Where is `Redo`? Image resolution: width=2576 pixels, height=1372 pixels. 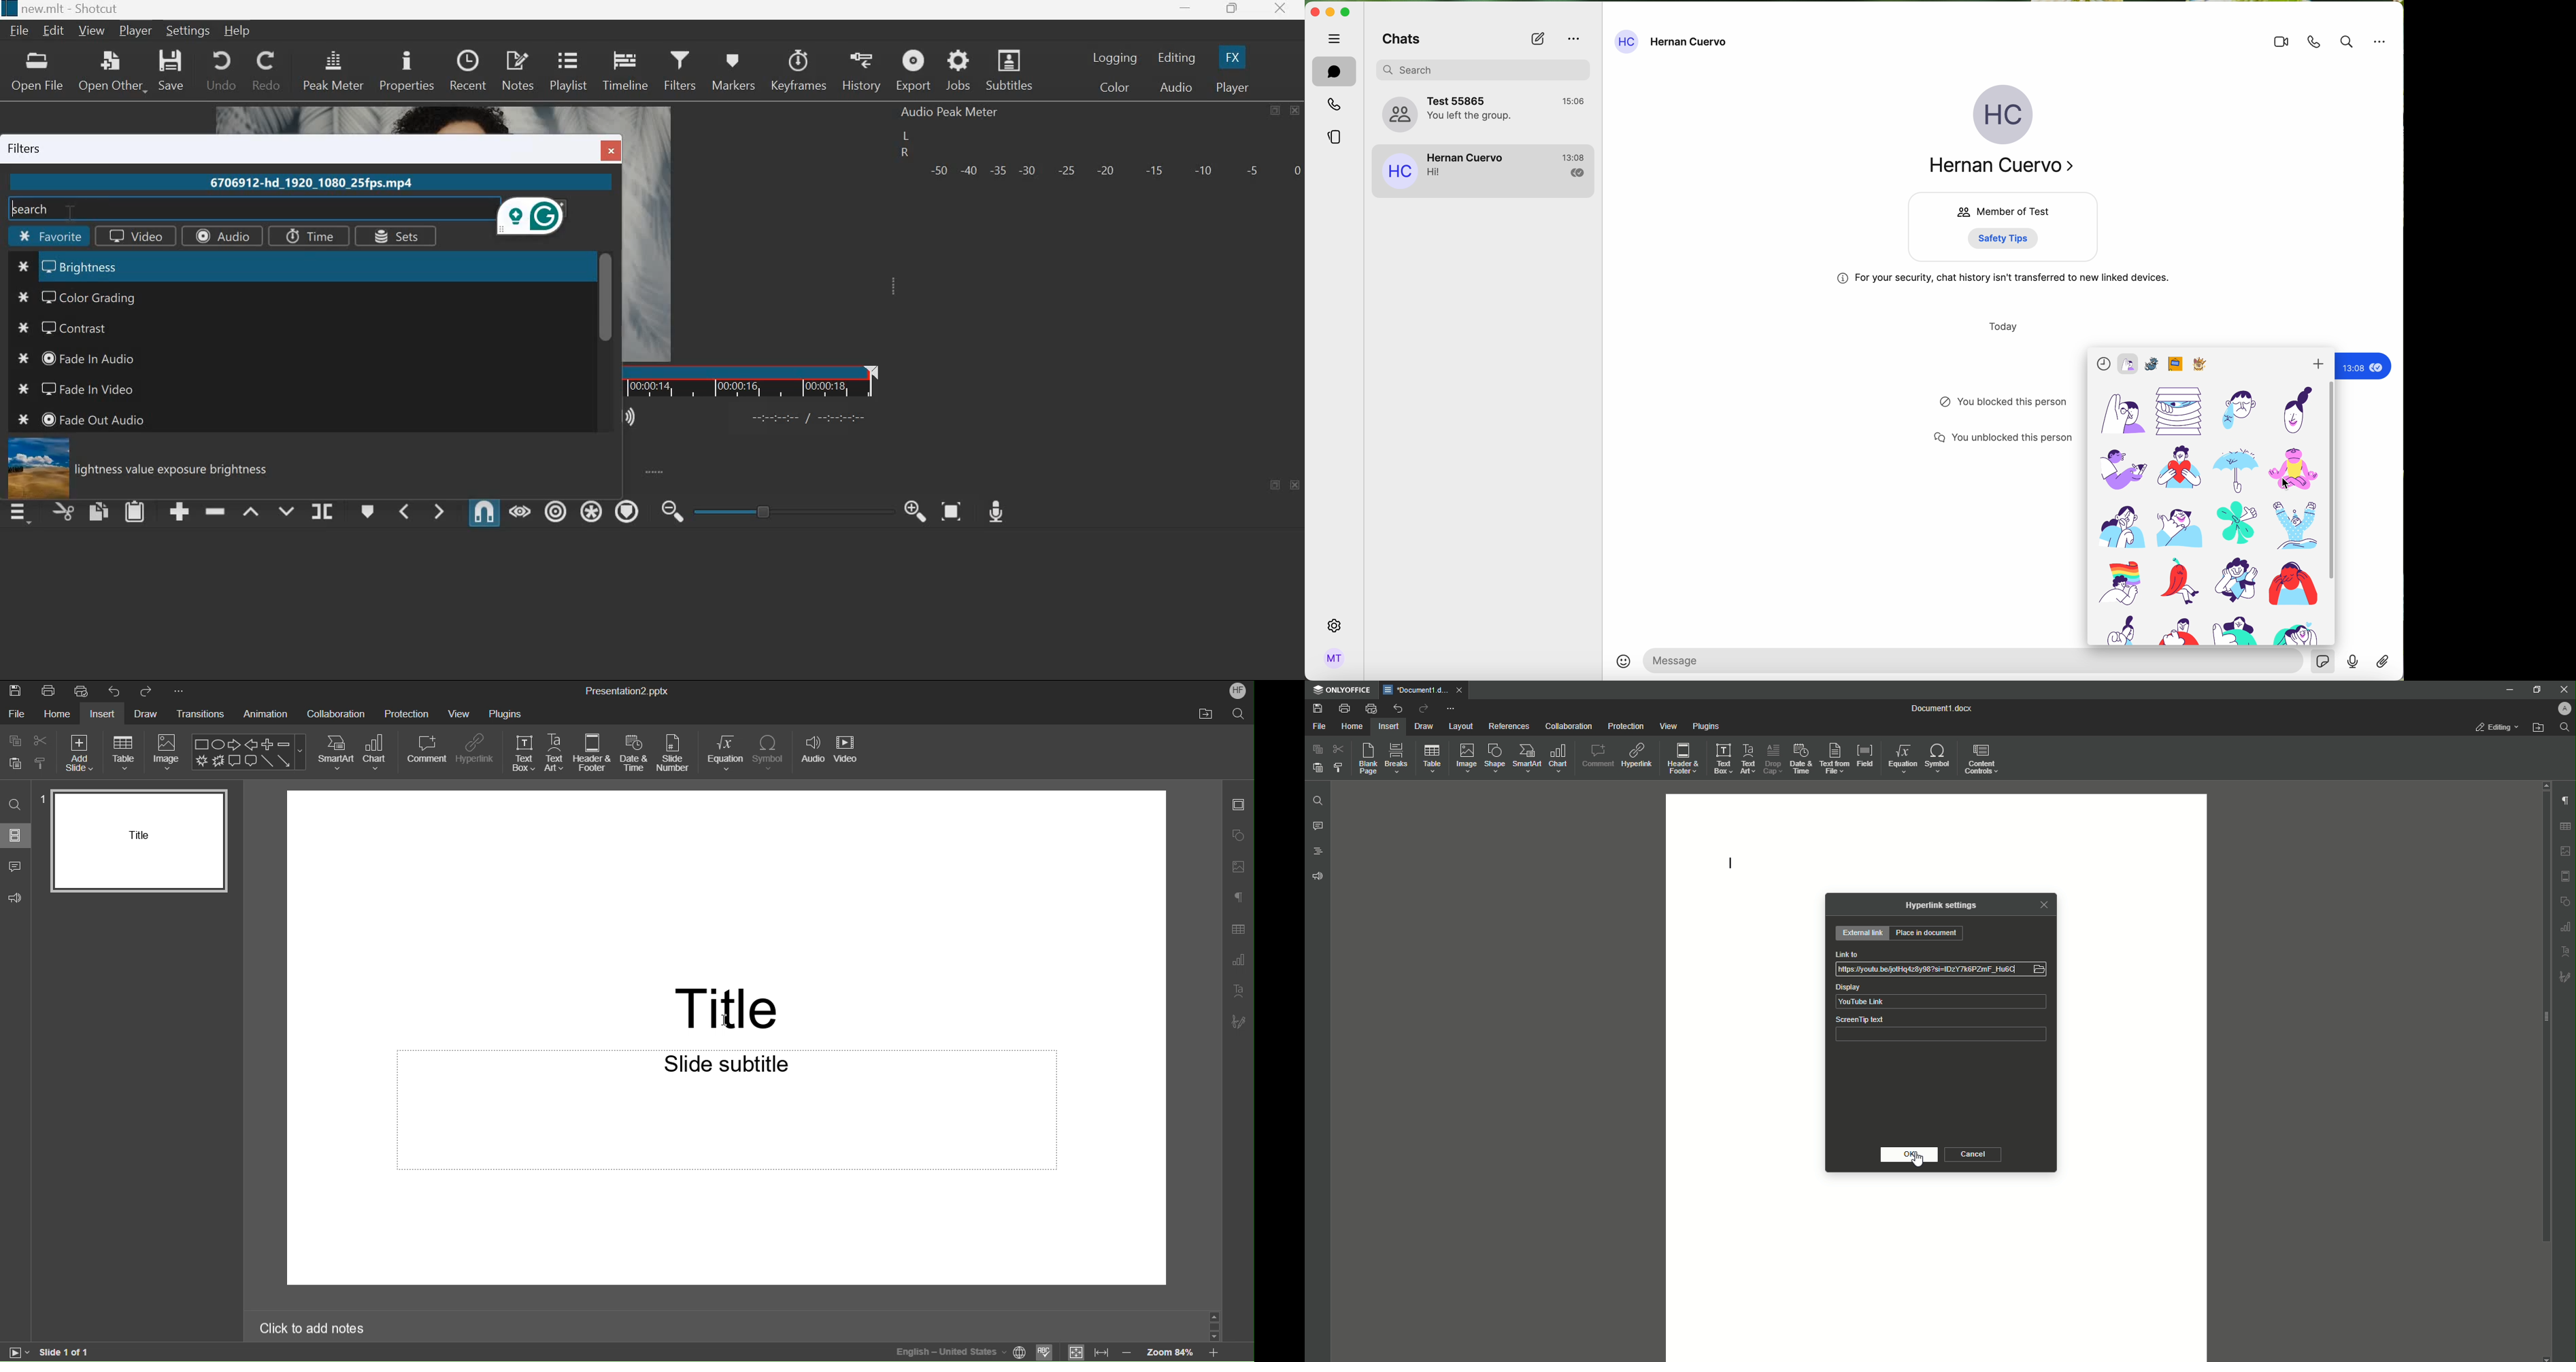
Redo is located at coordinates (1422, 708).